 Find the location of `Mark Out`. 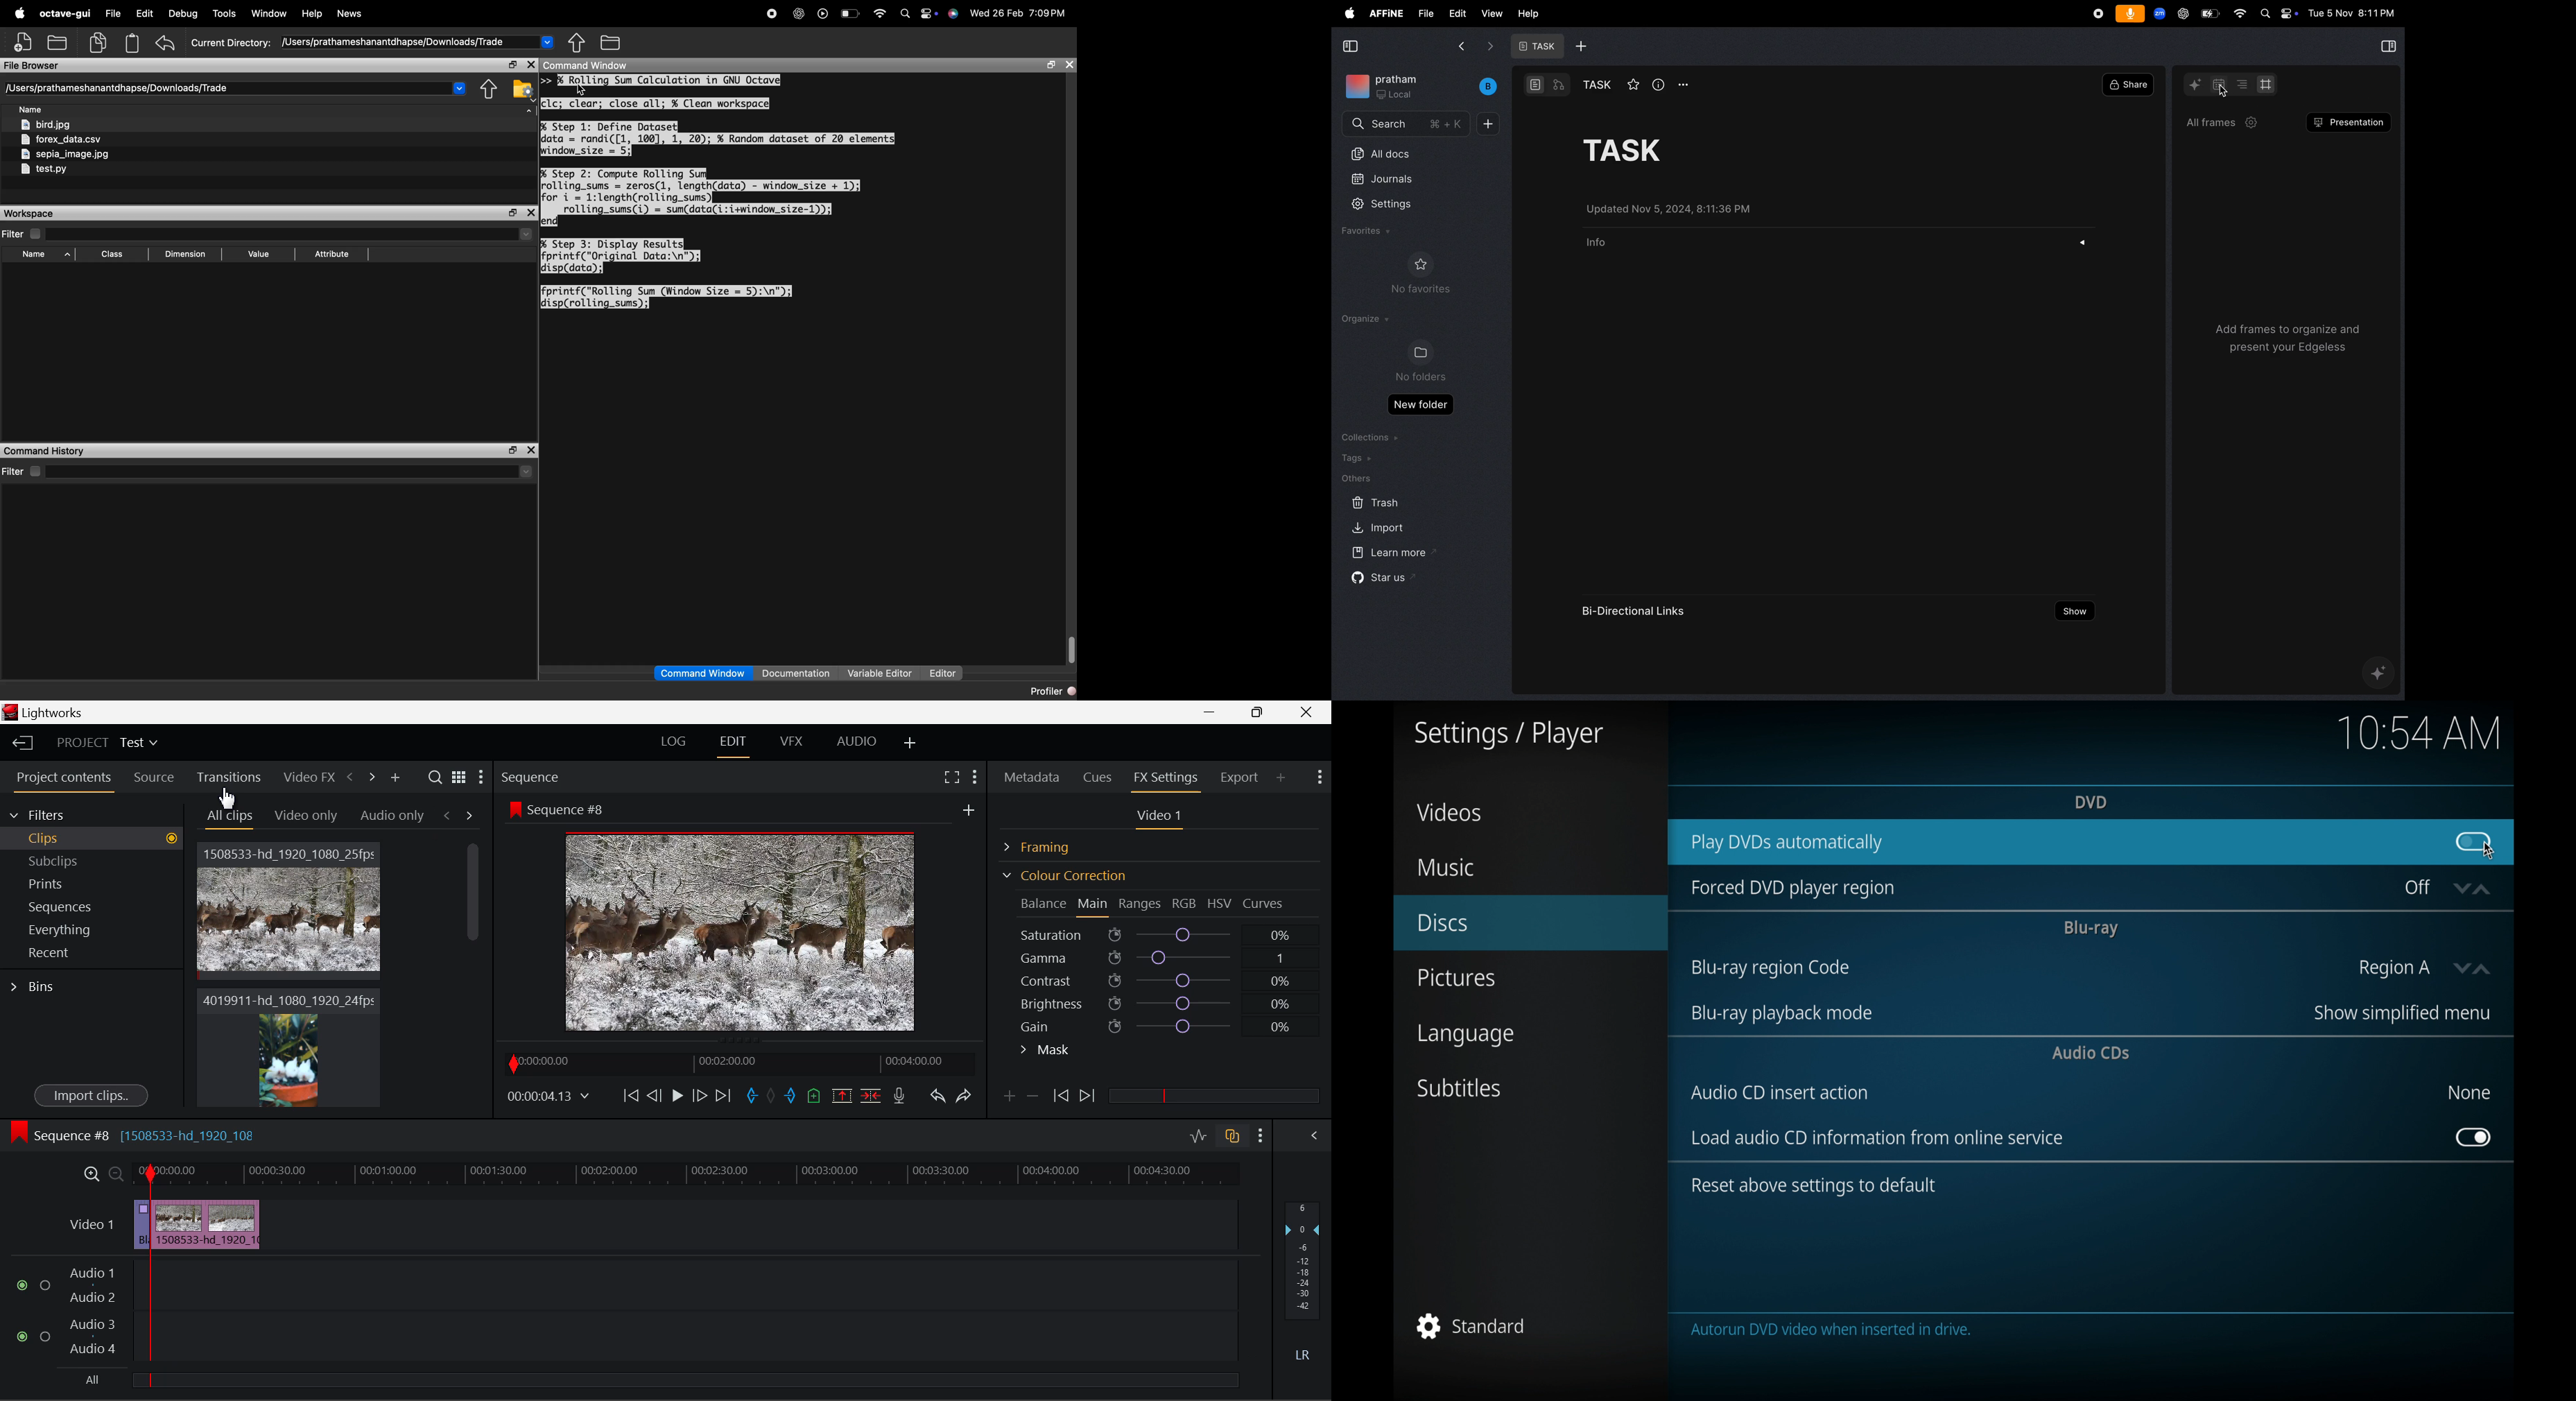

Mark Out is located at coordinates (792, 1097).